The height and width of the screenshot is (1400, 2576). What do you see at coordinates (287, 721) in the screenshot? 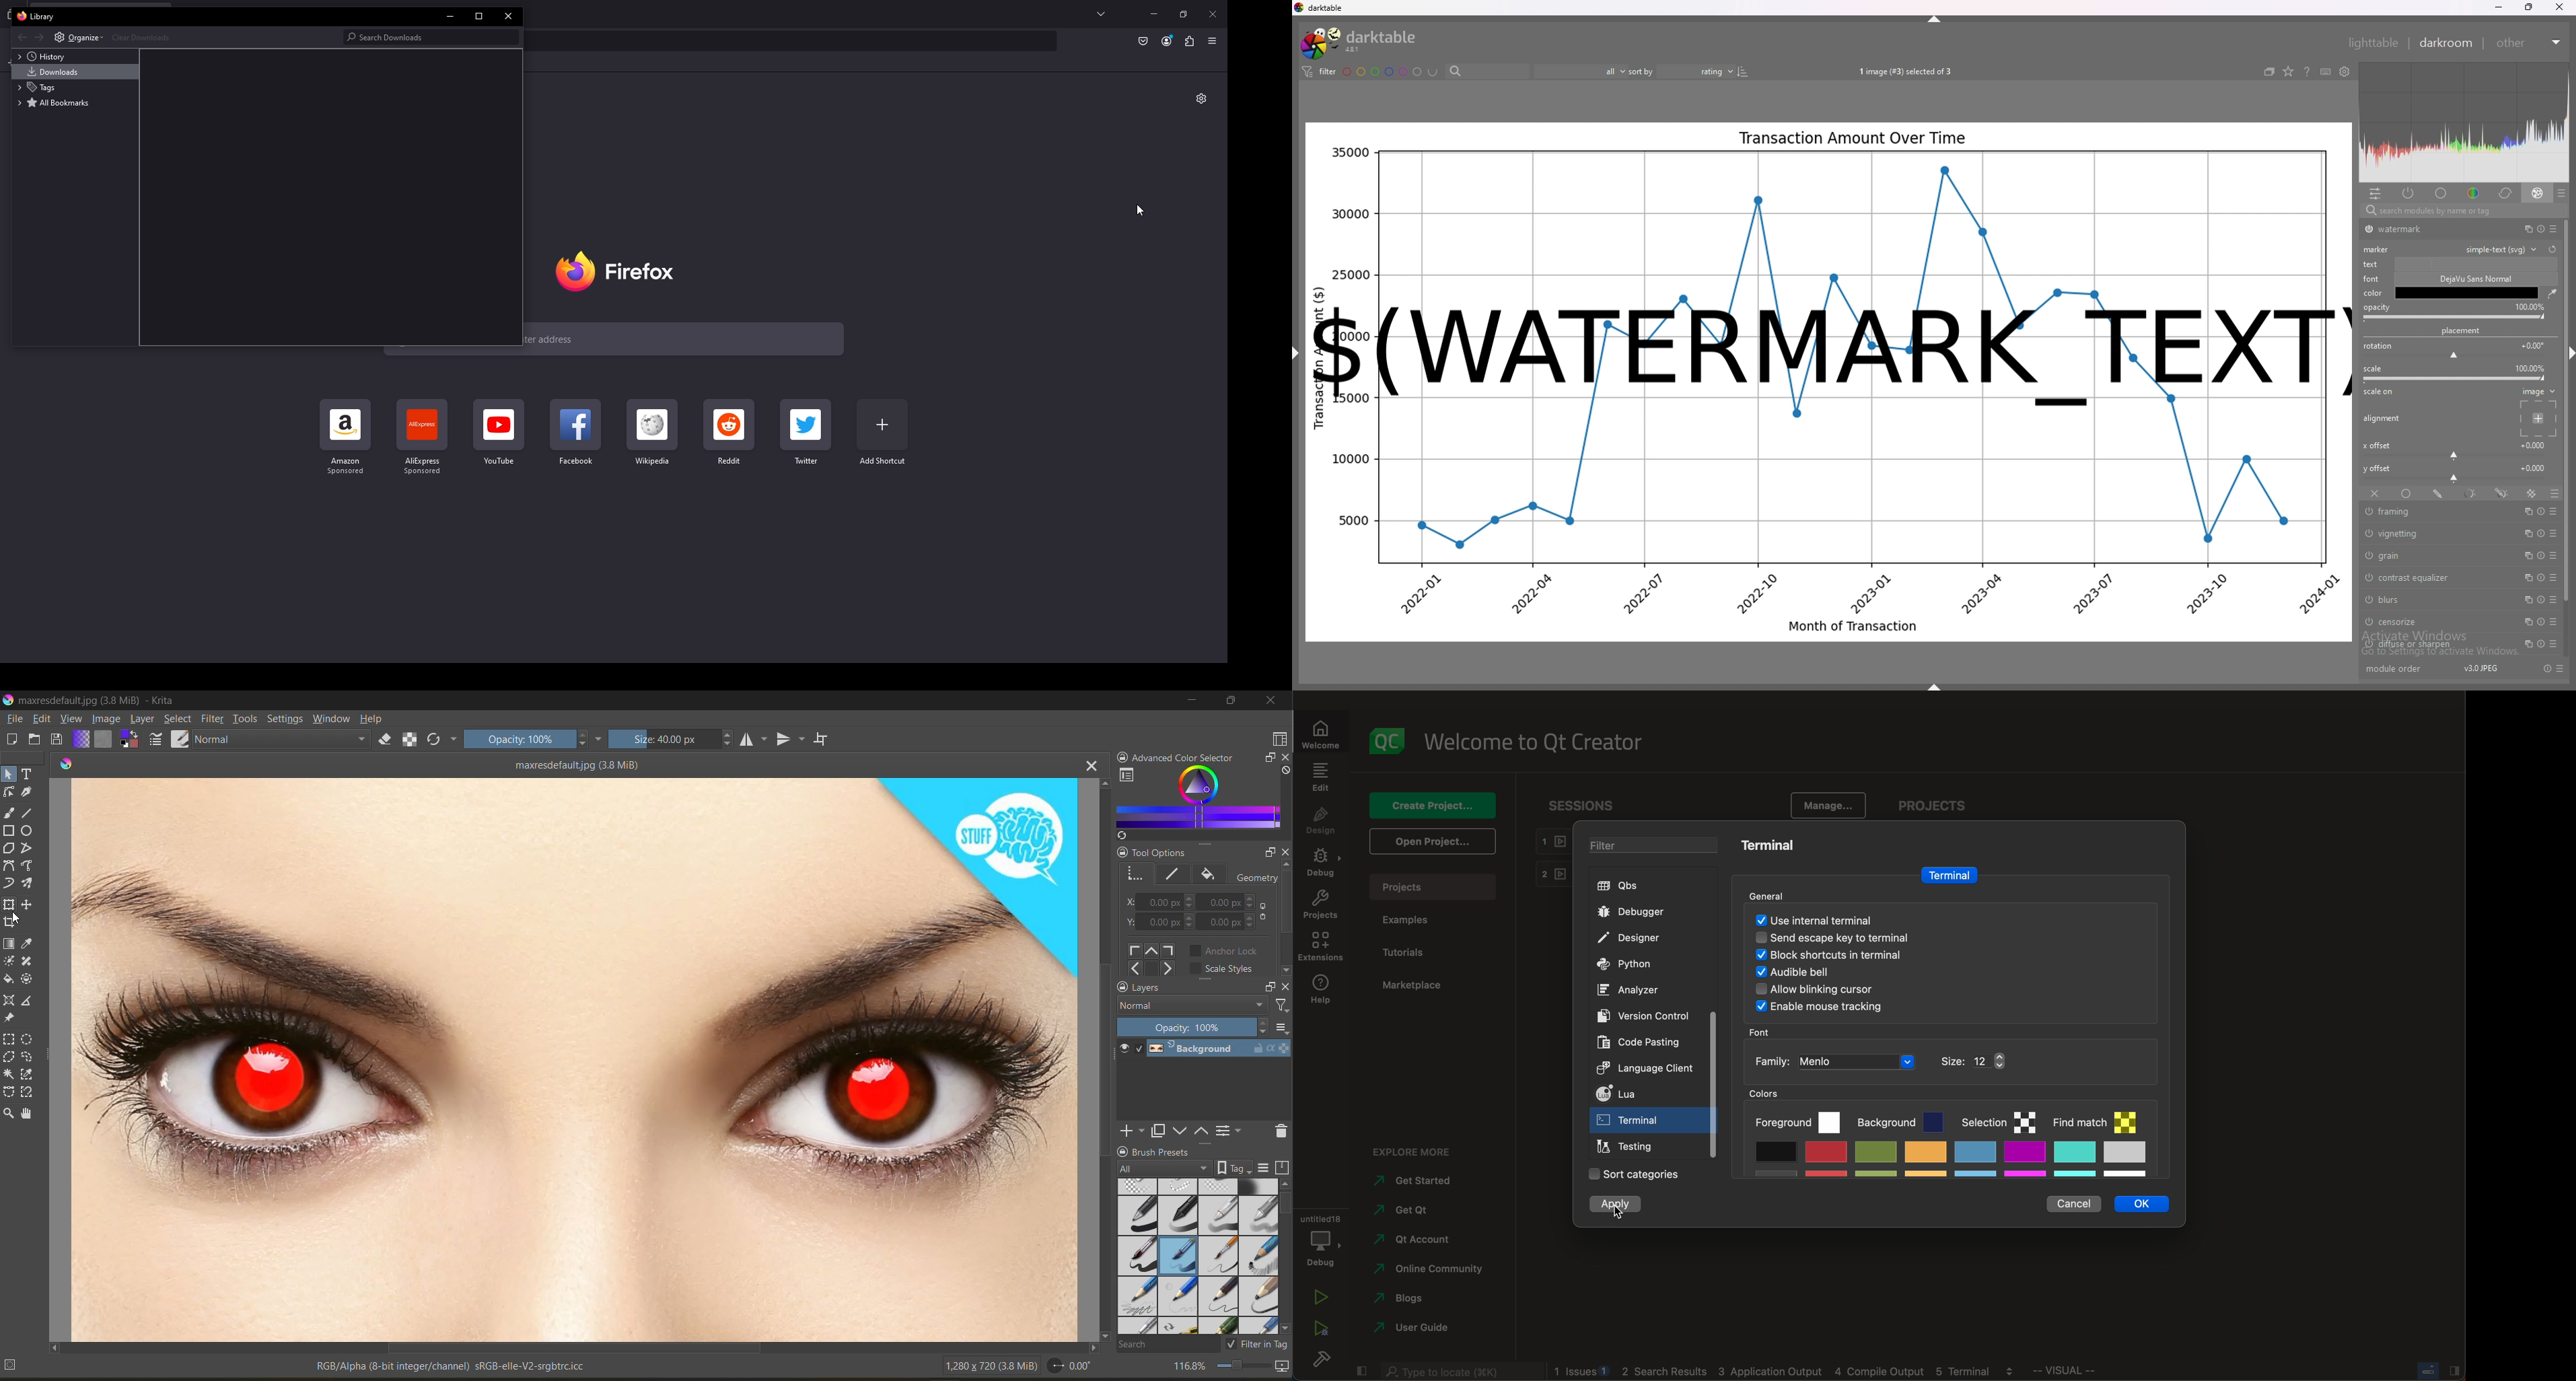
I see `settings` at bounding box center [287, 721].